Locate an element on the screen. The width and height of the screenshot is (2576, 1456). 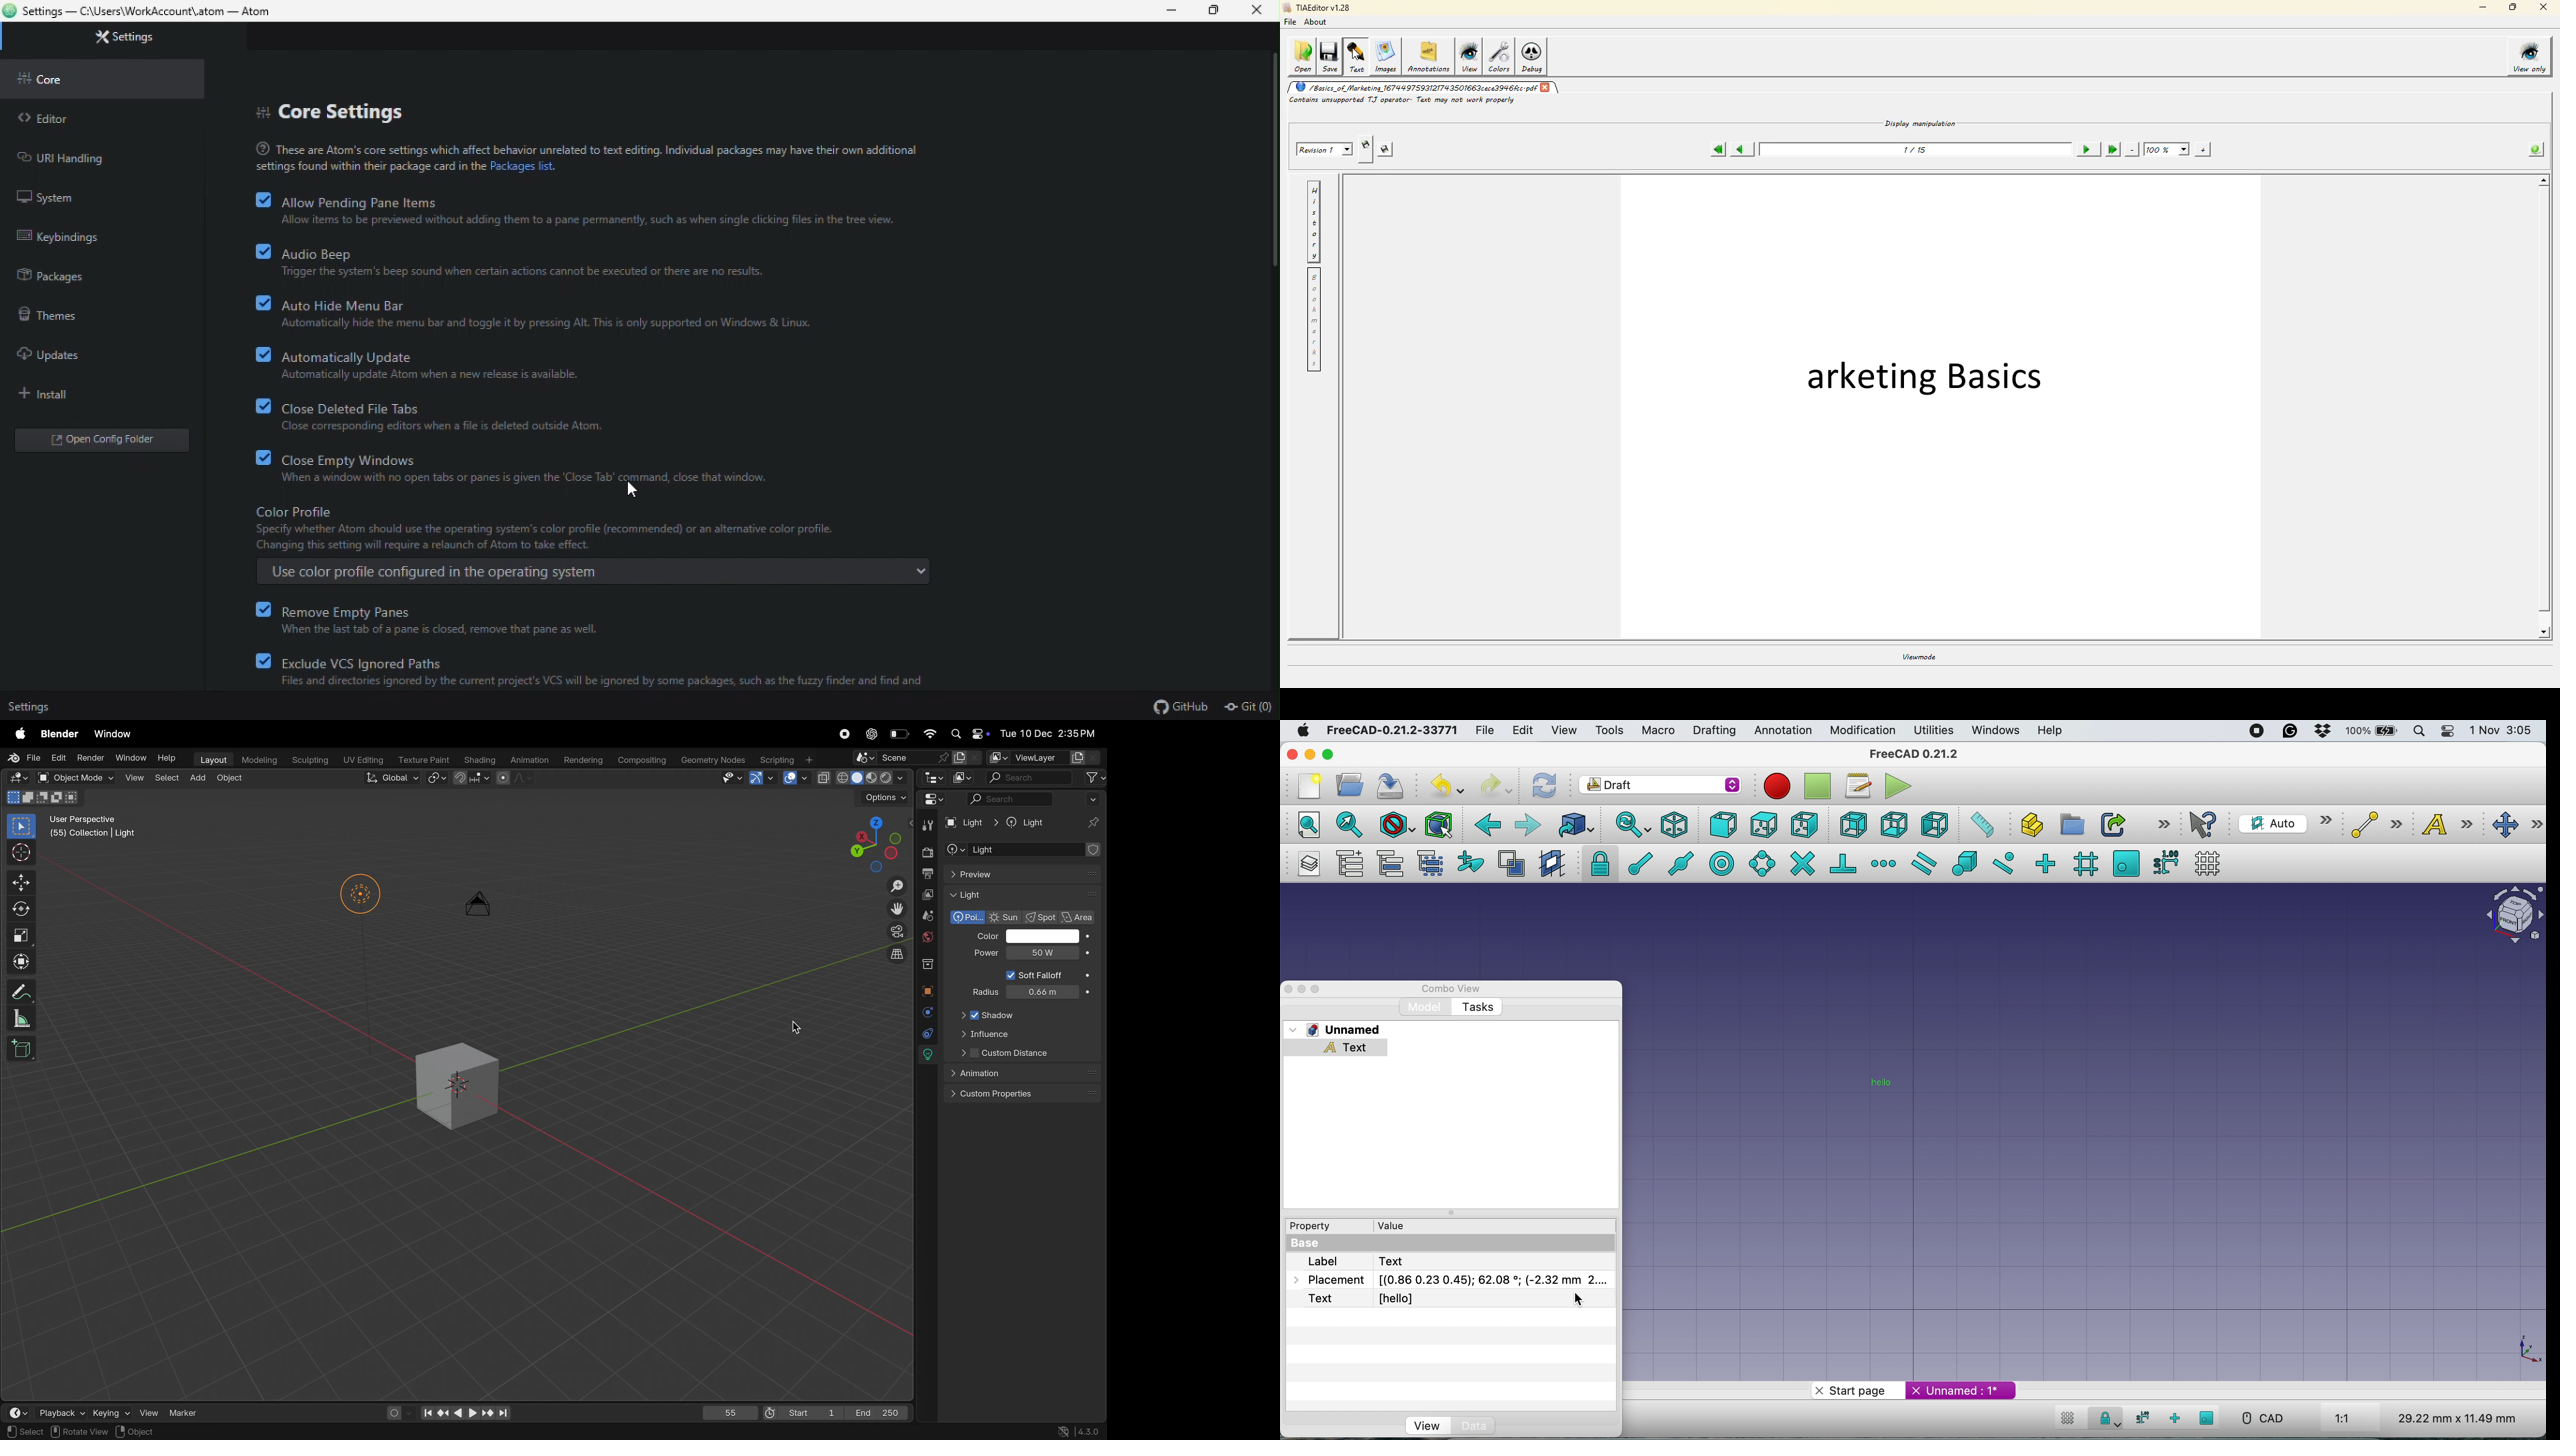
snap extension is located at coordinates (1884, 863).